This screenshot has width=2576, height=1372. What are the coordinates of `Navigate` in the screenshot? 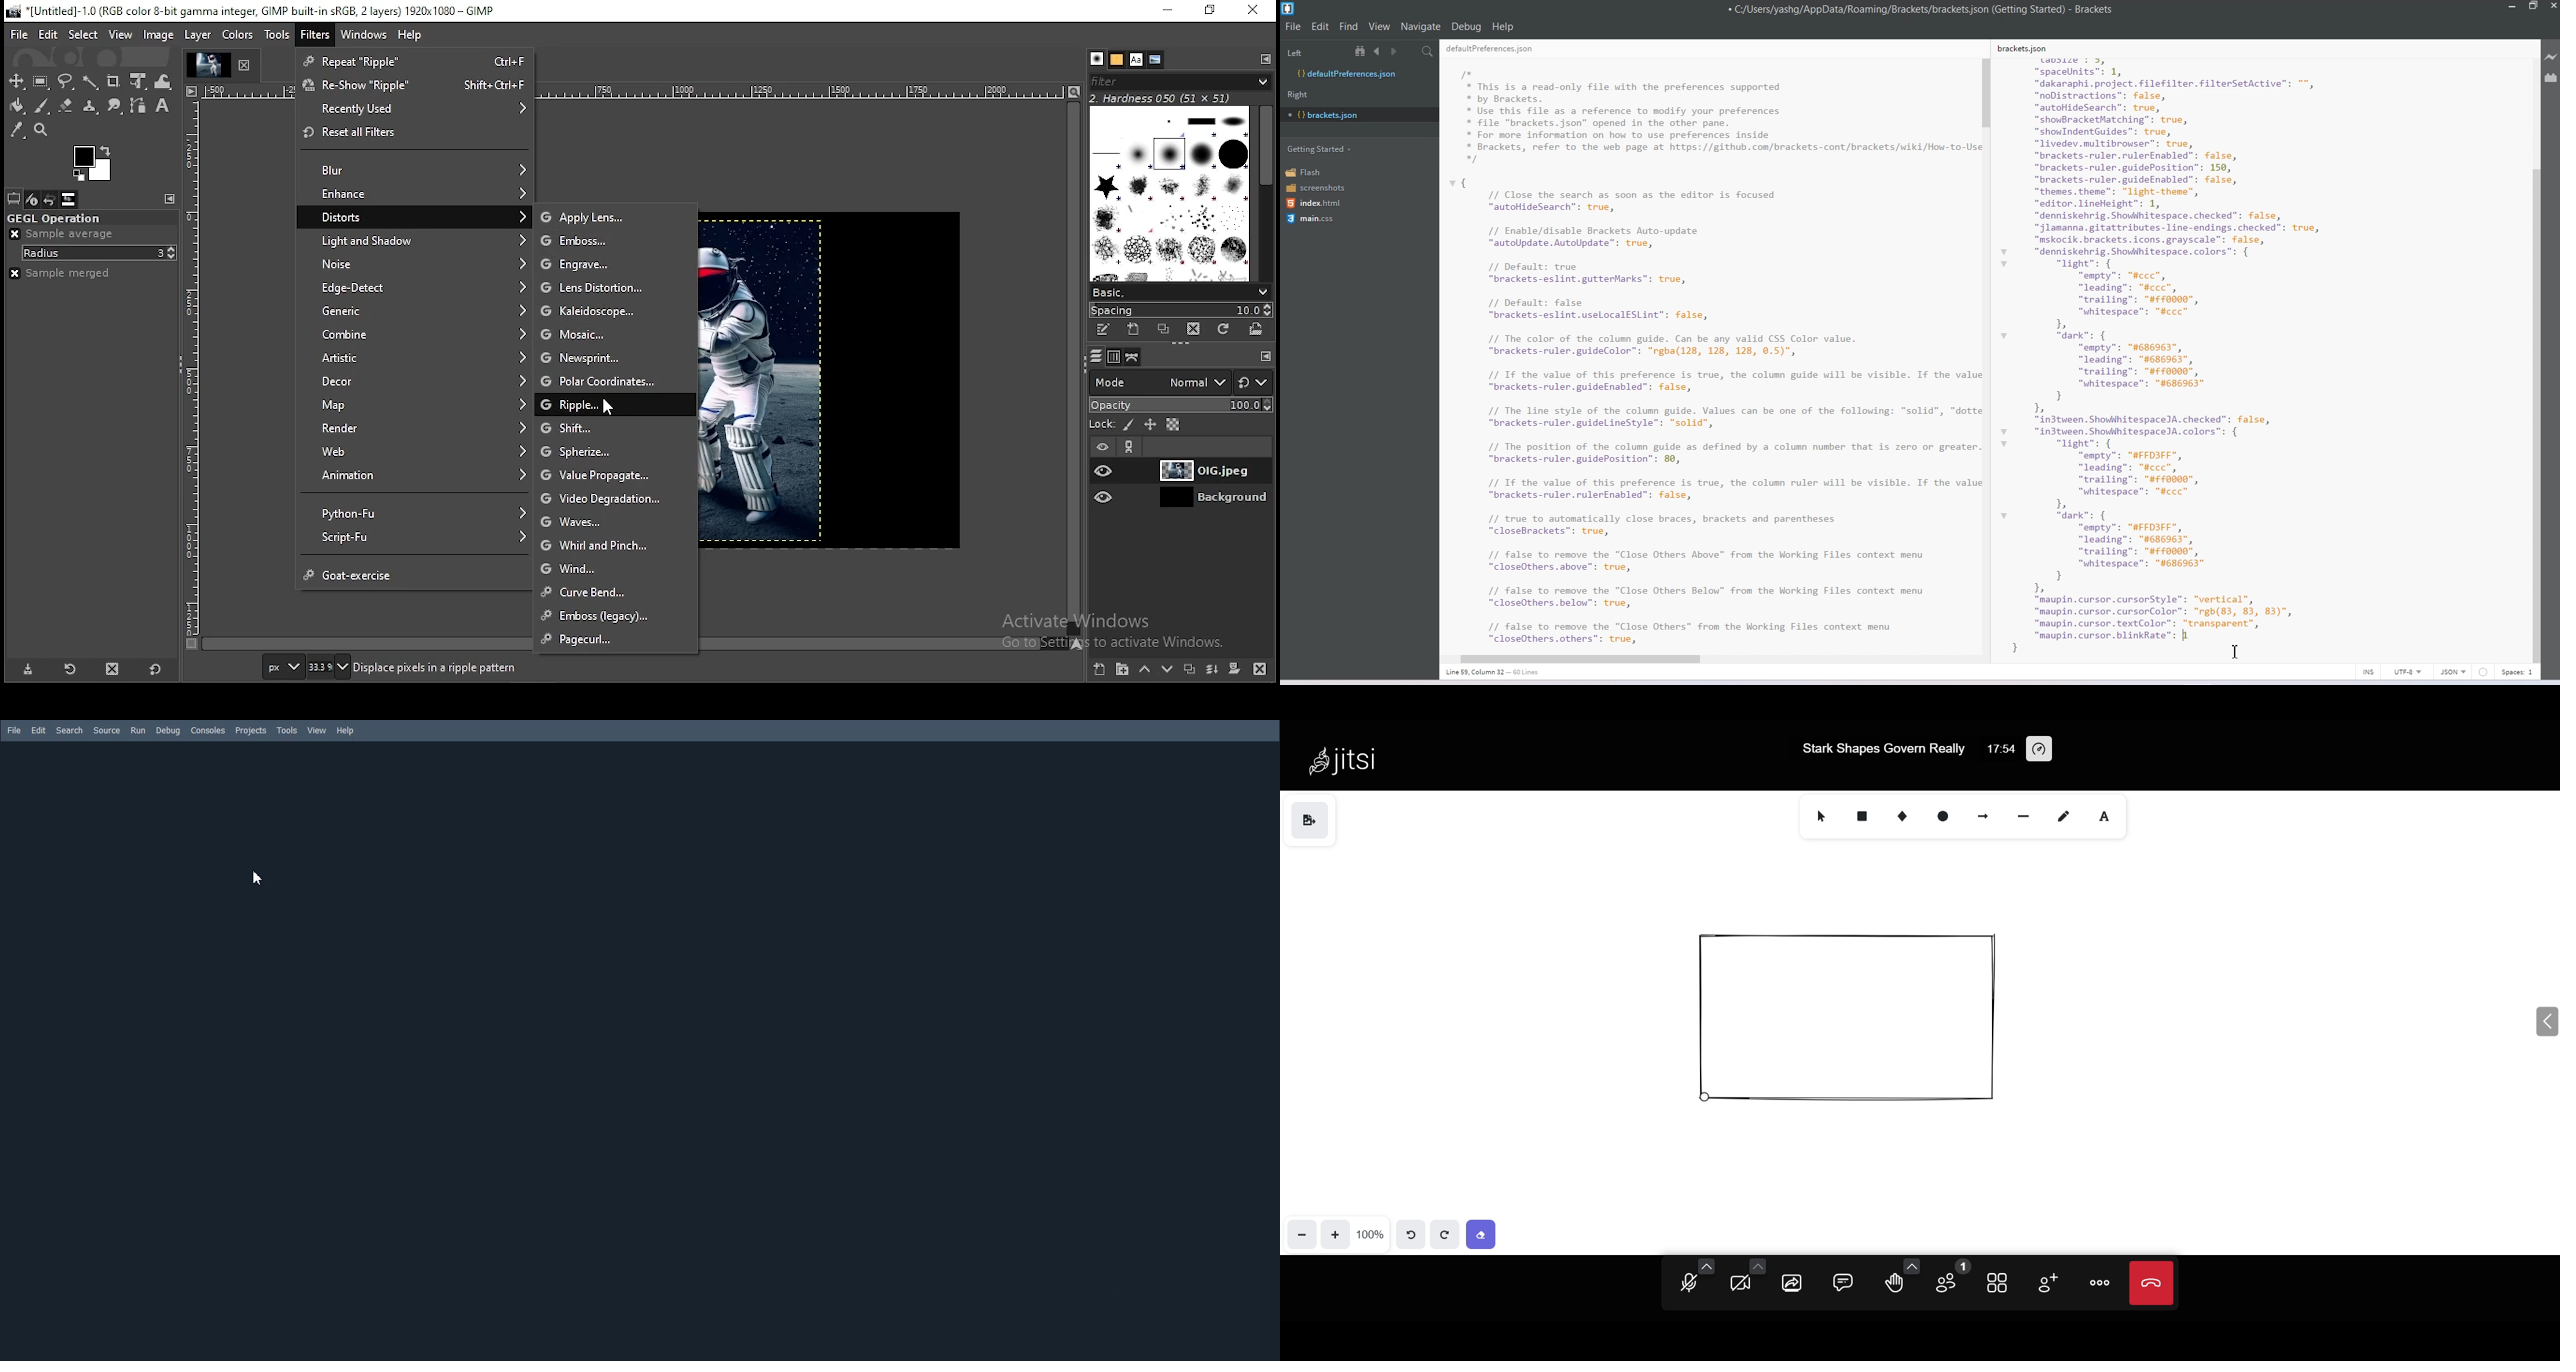 It's located at (1422, 27).